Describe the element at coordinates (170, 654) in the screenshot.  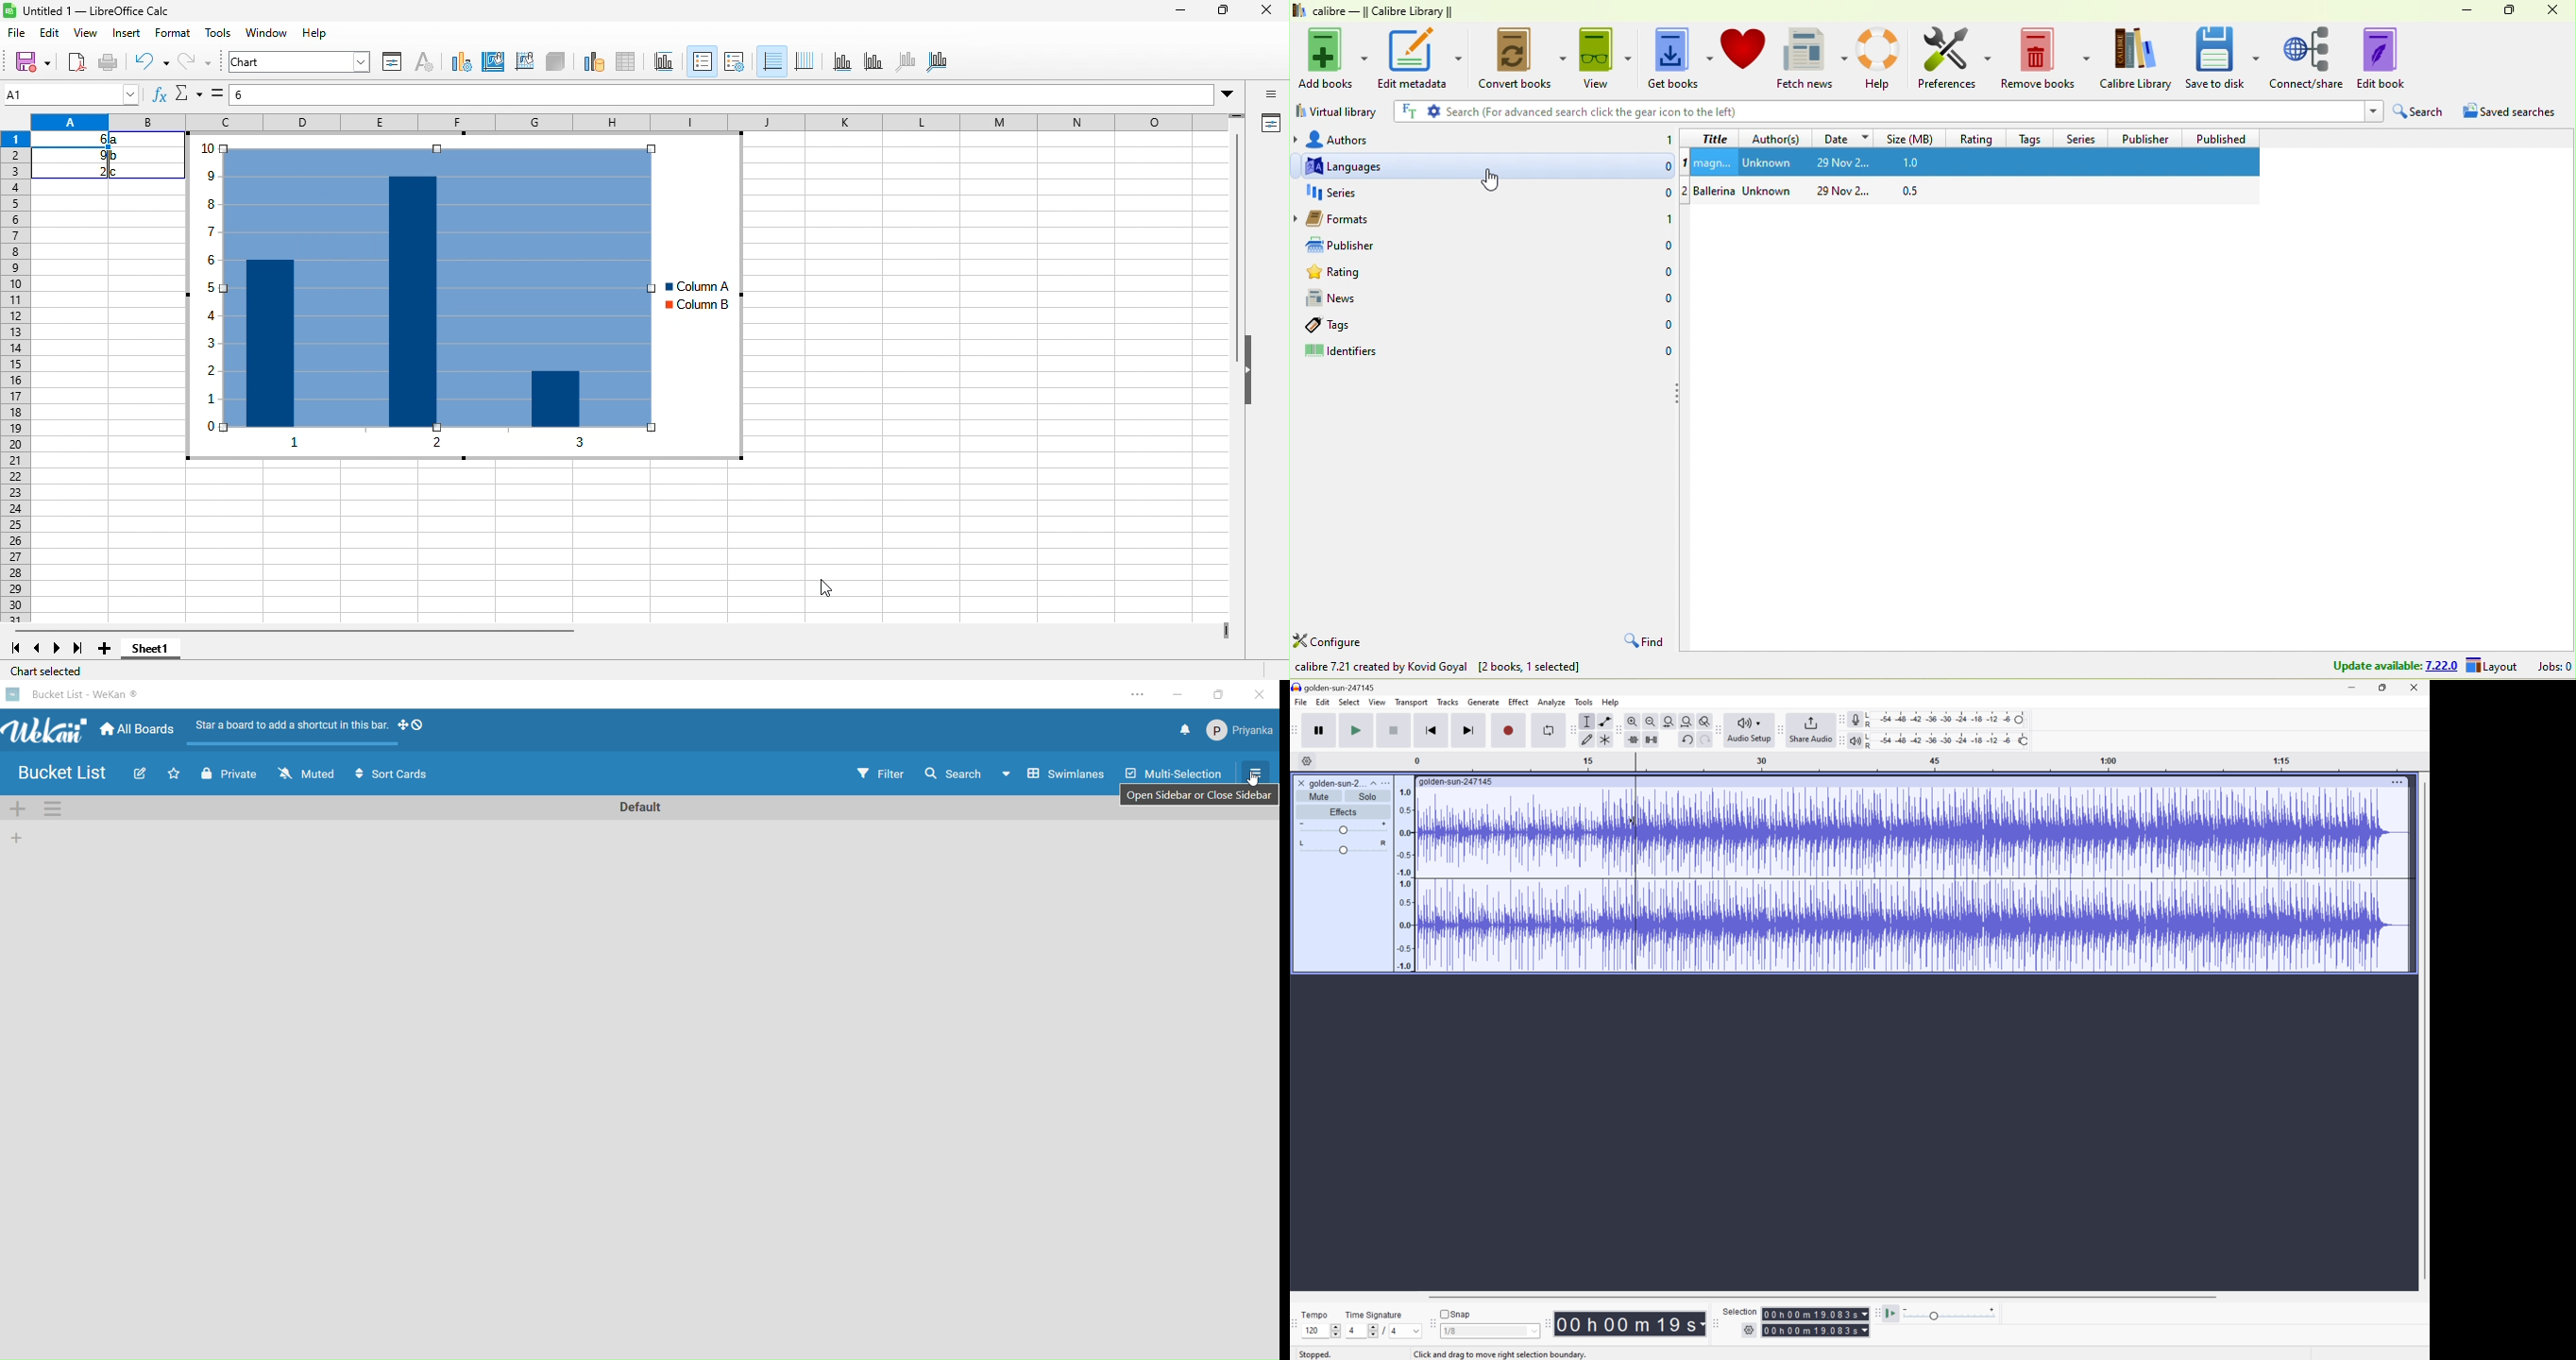
I see `sheet1` at that location.